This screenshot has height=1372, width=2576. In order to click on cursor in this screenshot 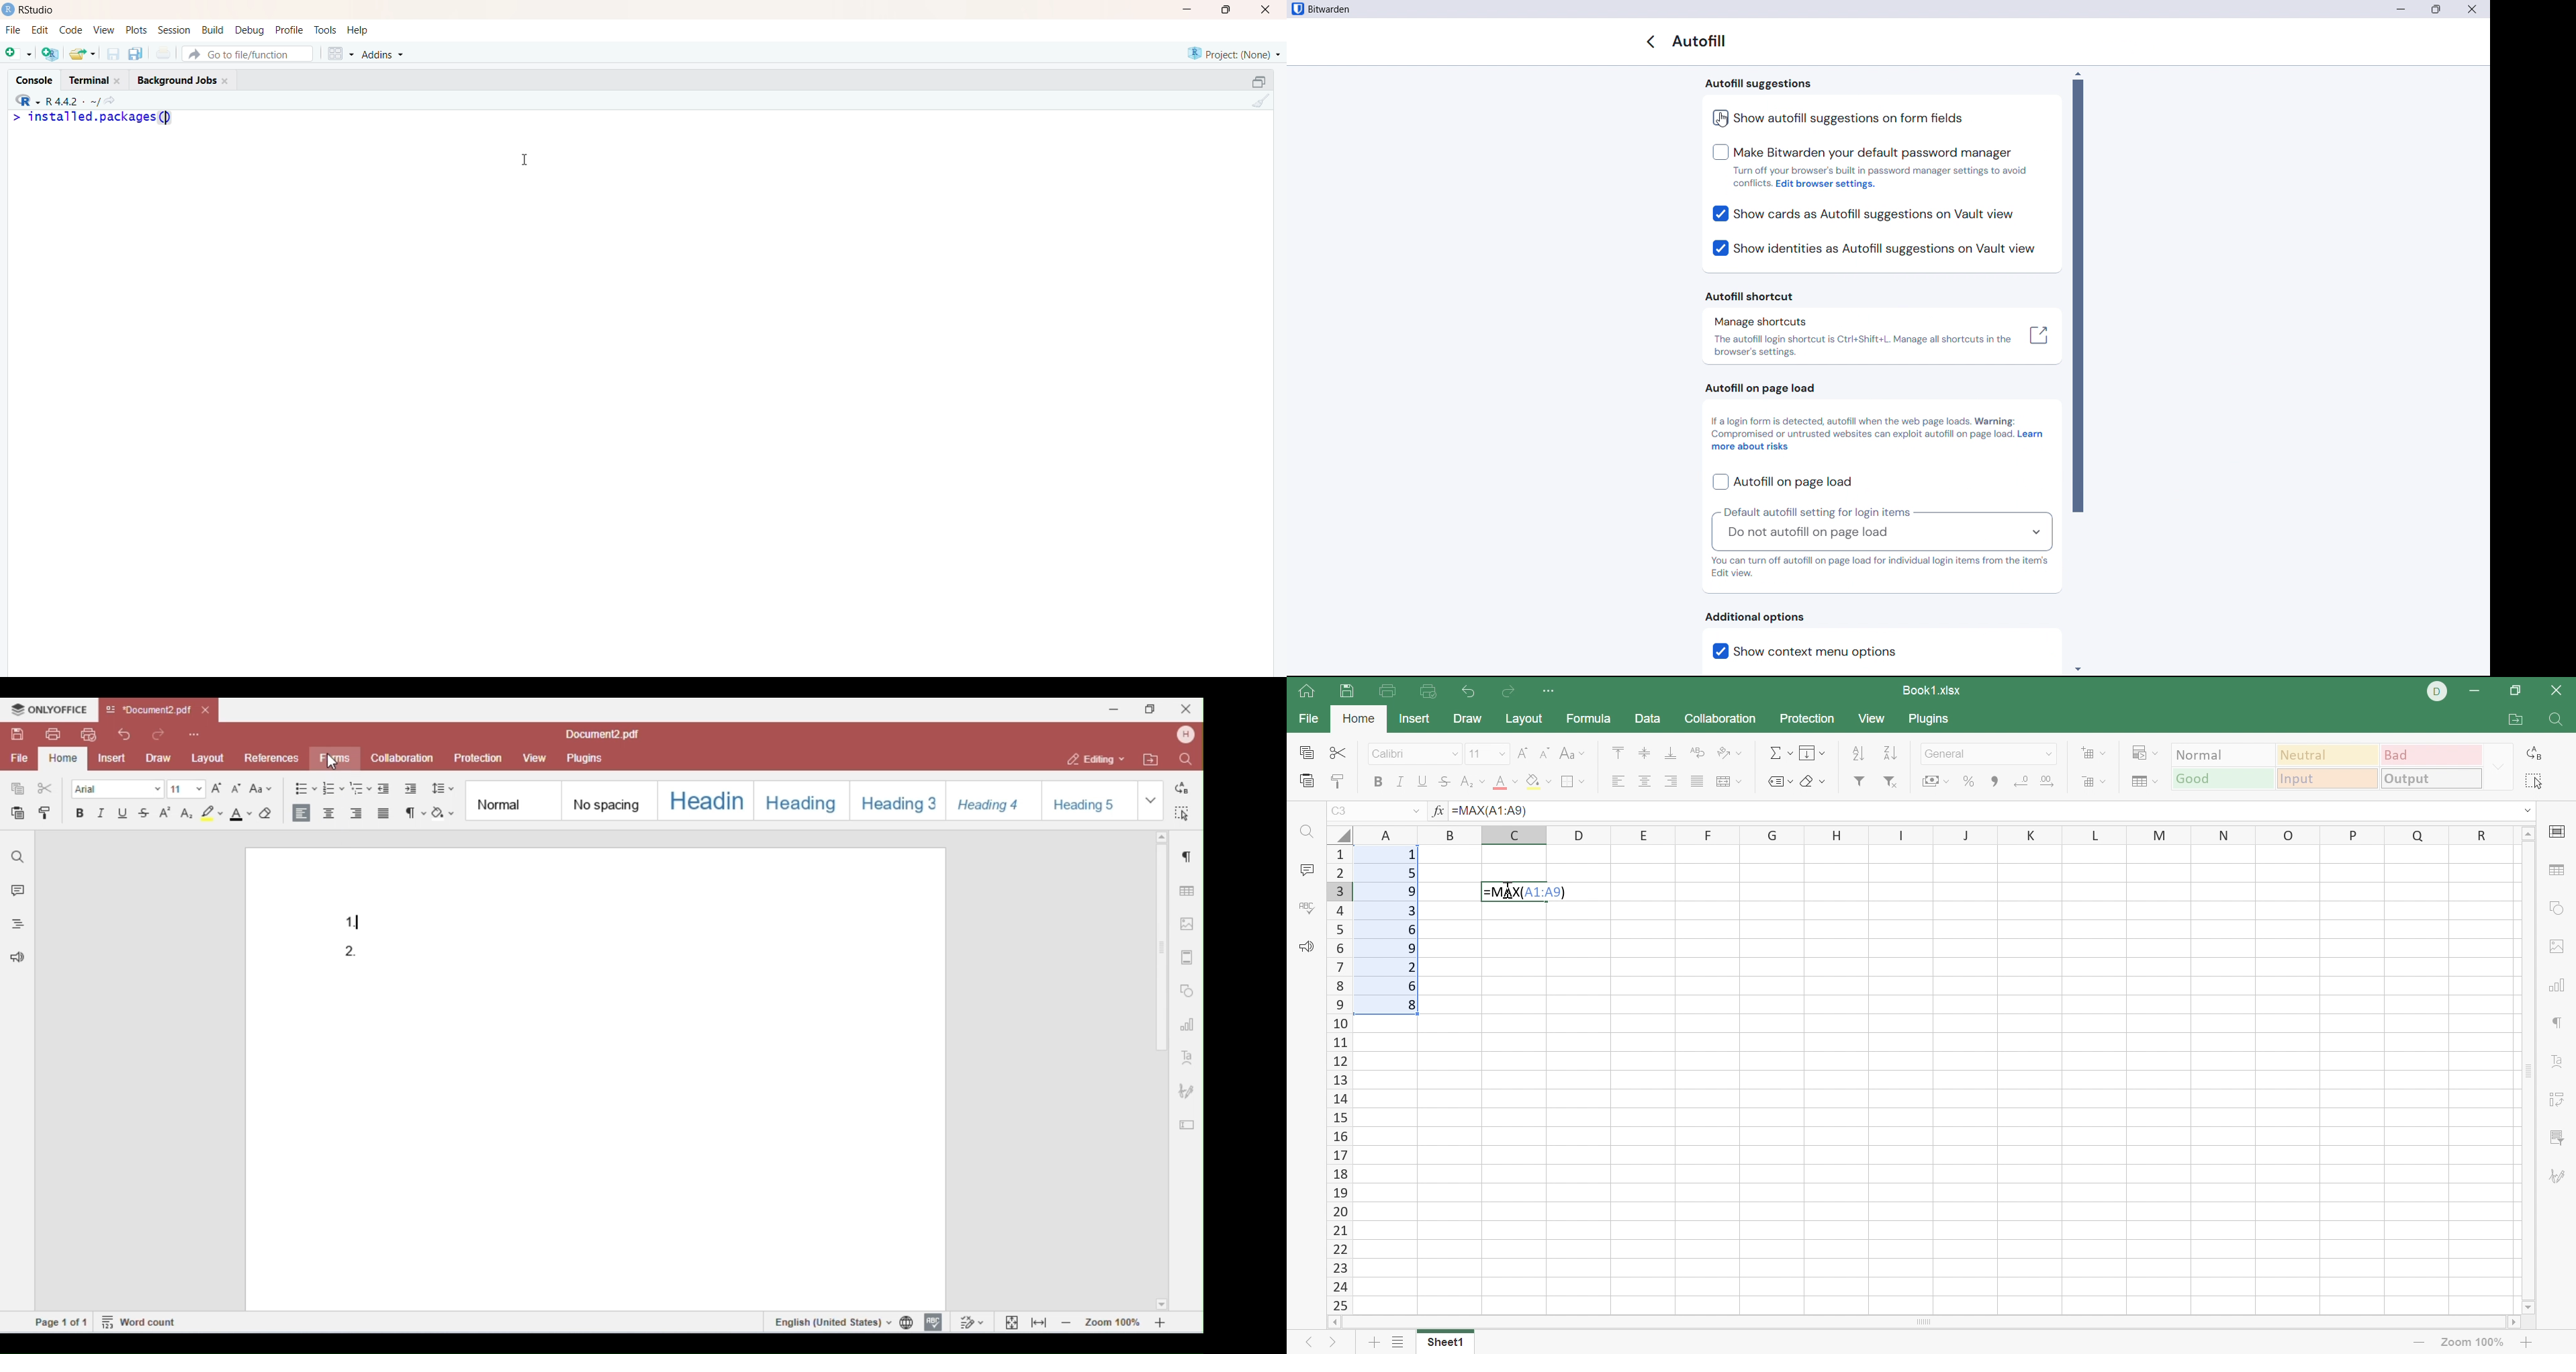, I will do `click(1722, 121)`.